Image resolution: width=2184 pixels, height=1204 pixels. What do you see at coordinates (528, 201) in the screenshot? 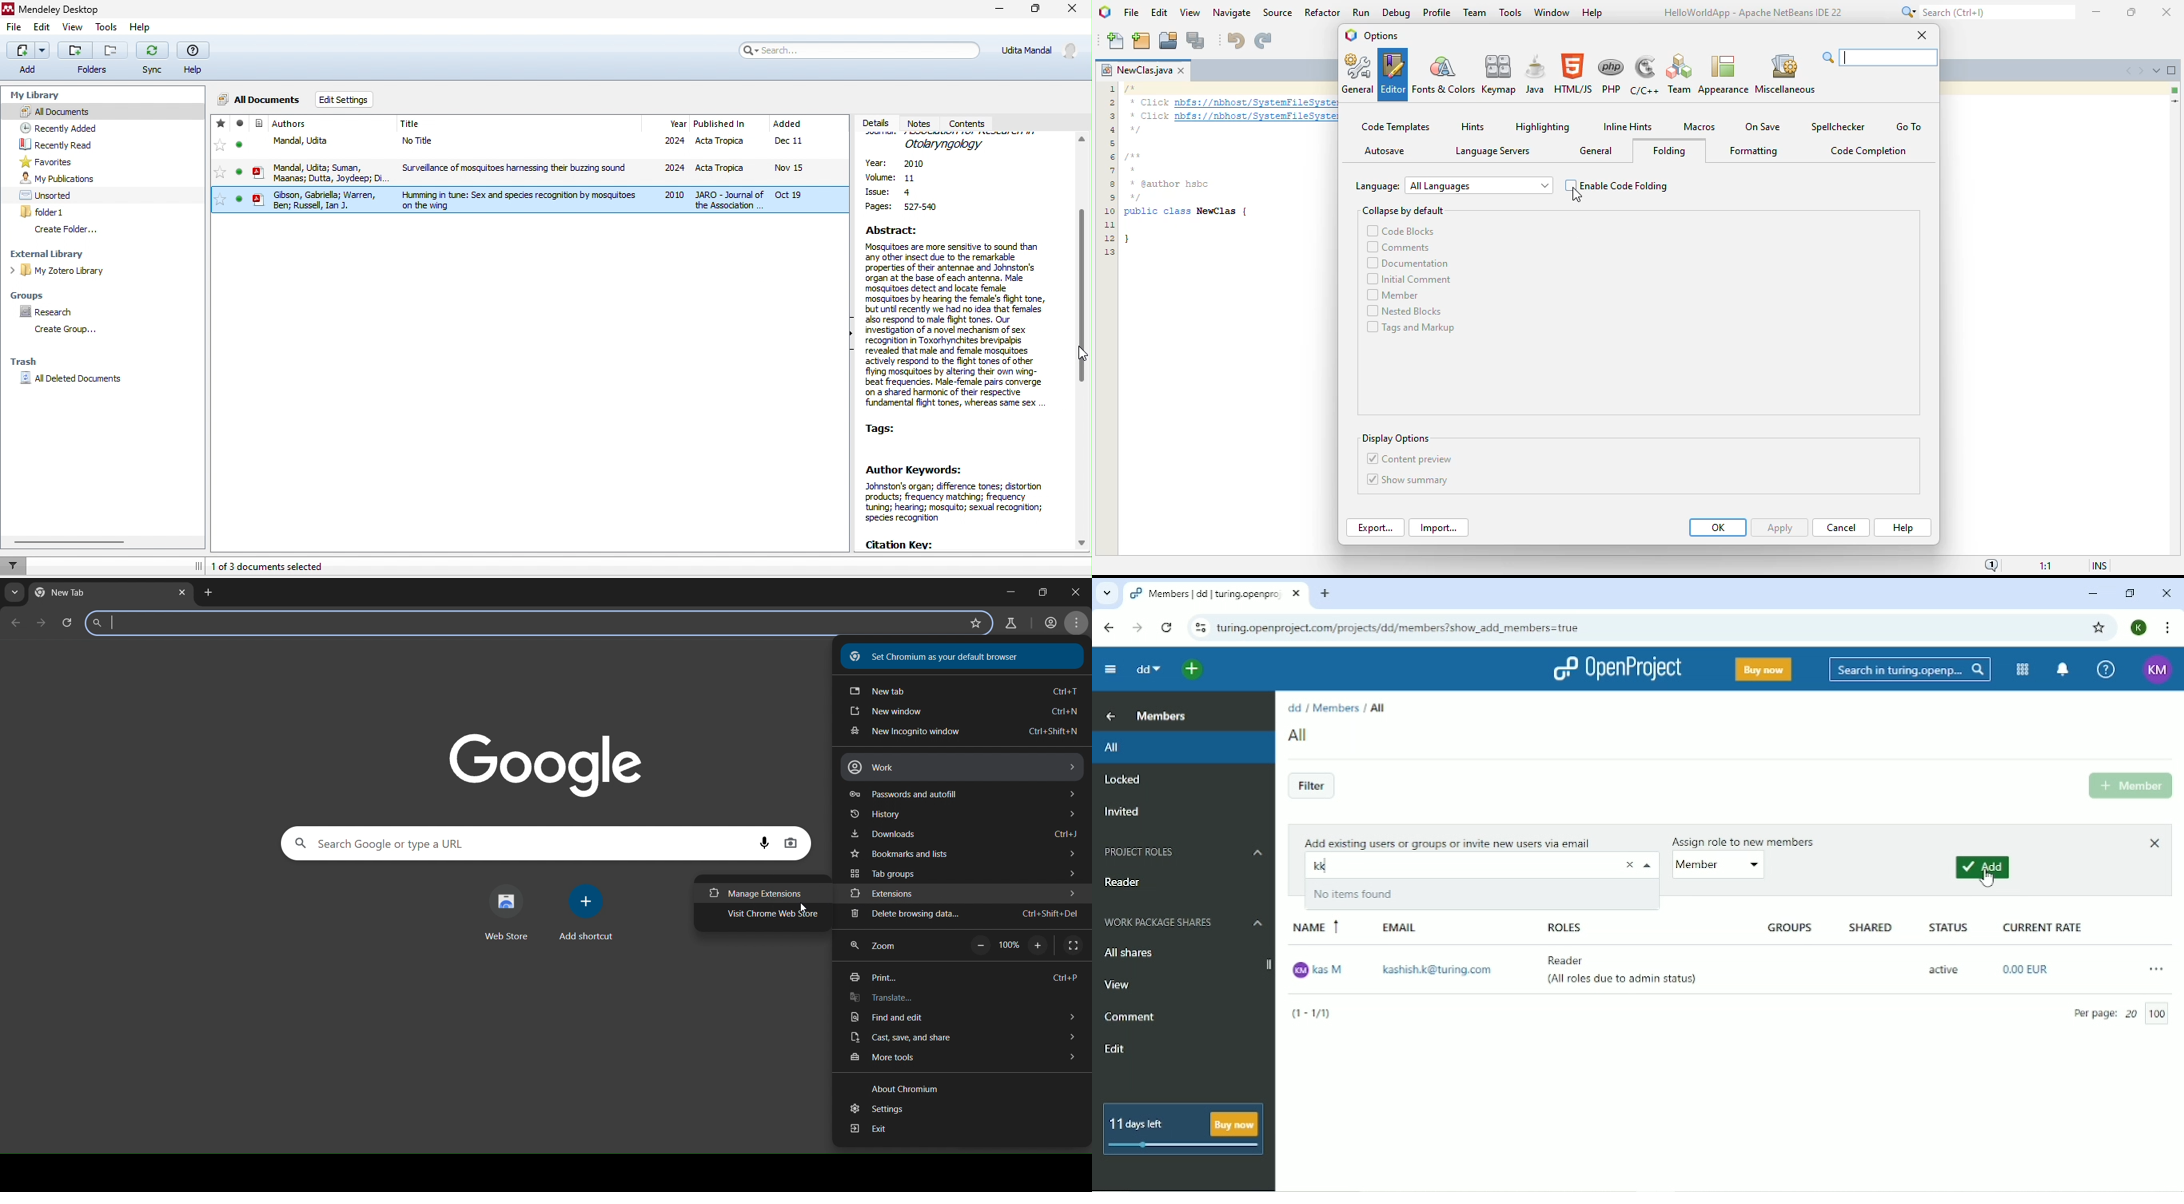
I see `selected journal` at bounding box center [528, 201].